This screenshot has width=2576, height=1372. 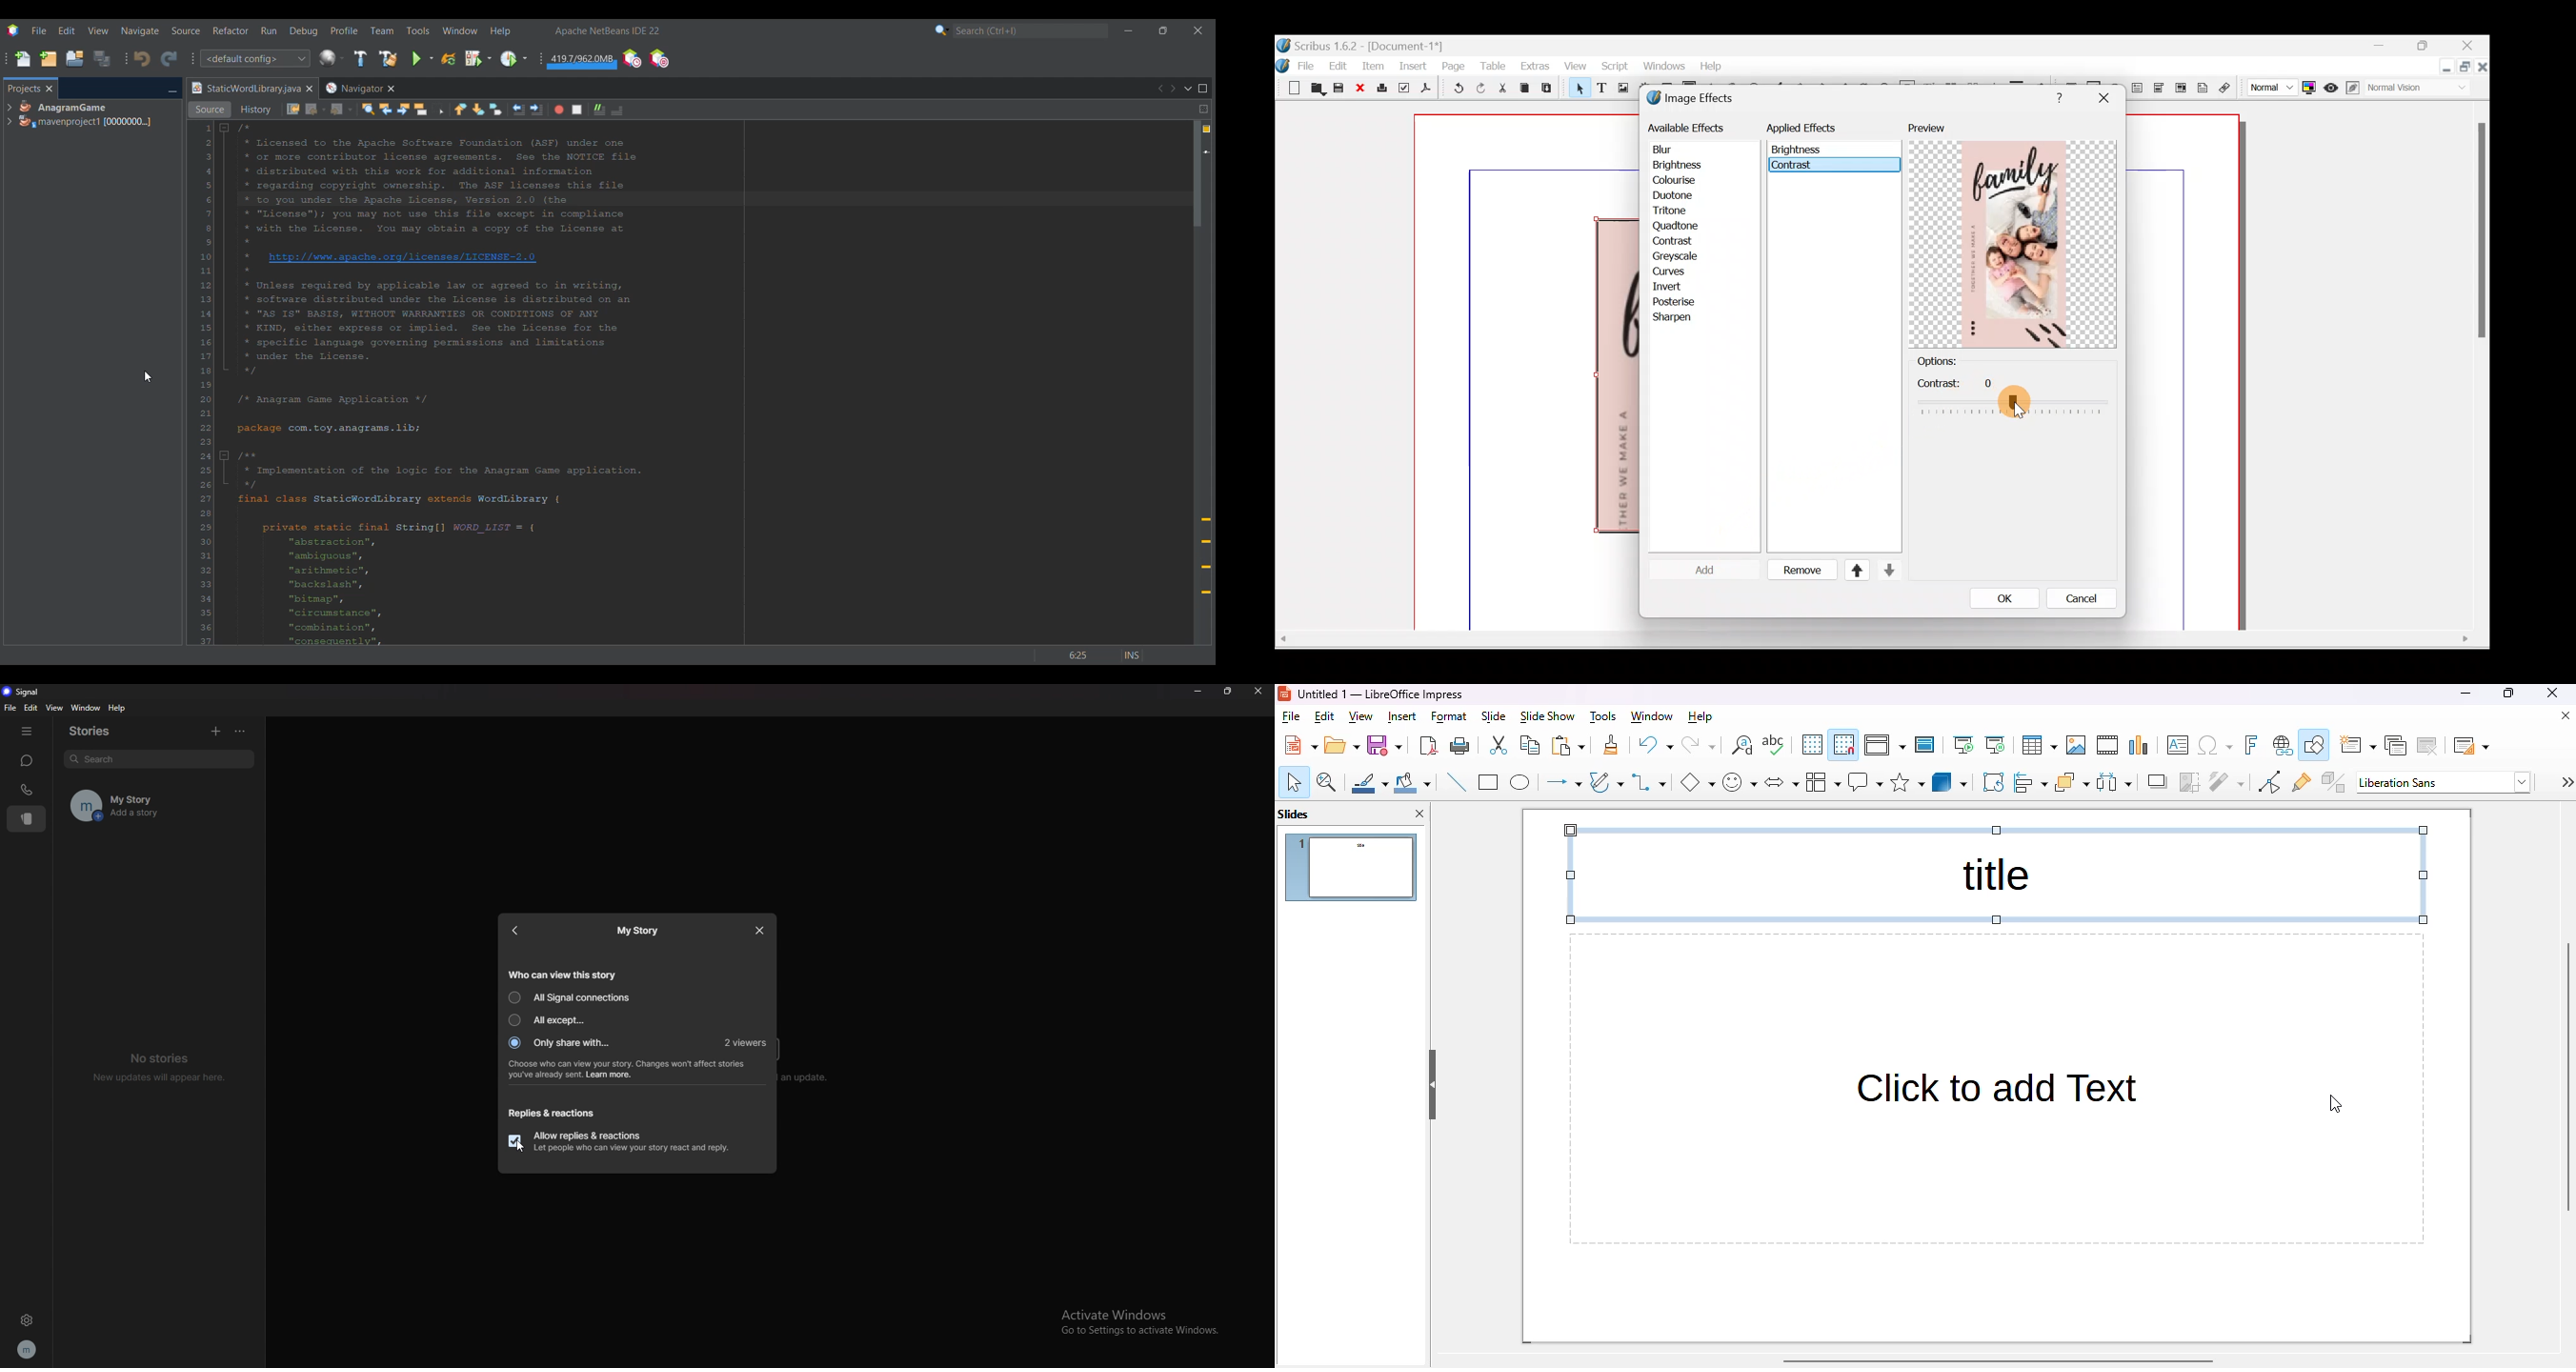 What do you see at coordinates (1601, 89) in the screenshot?
I see `Text frame` at bounding box center [1601, 89].